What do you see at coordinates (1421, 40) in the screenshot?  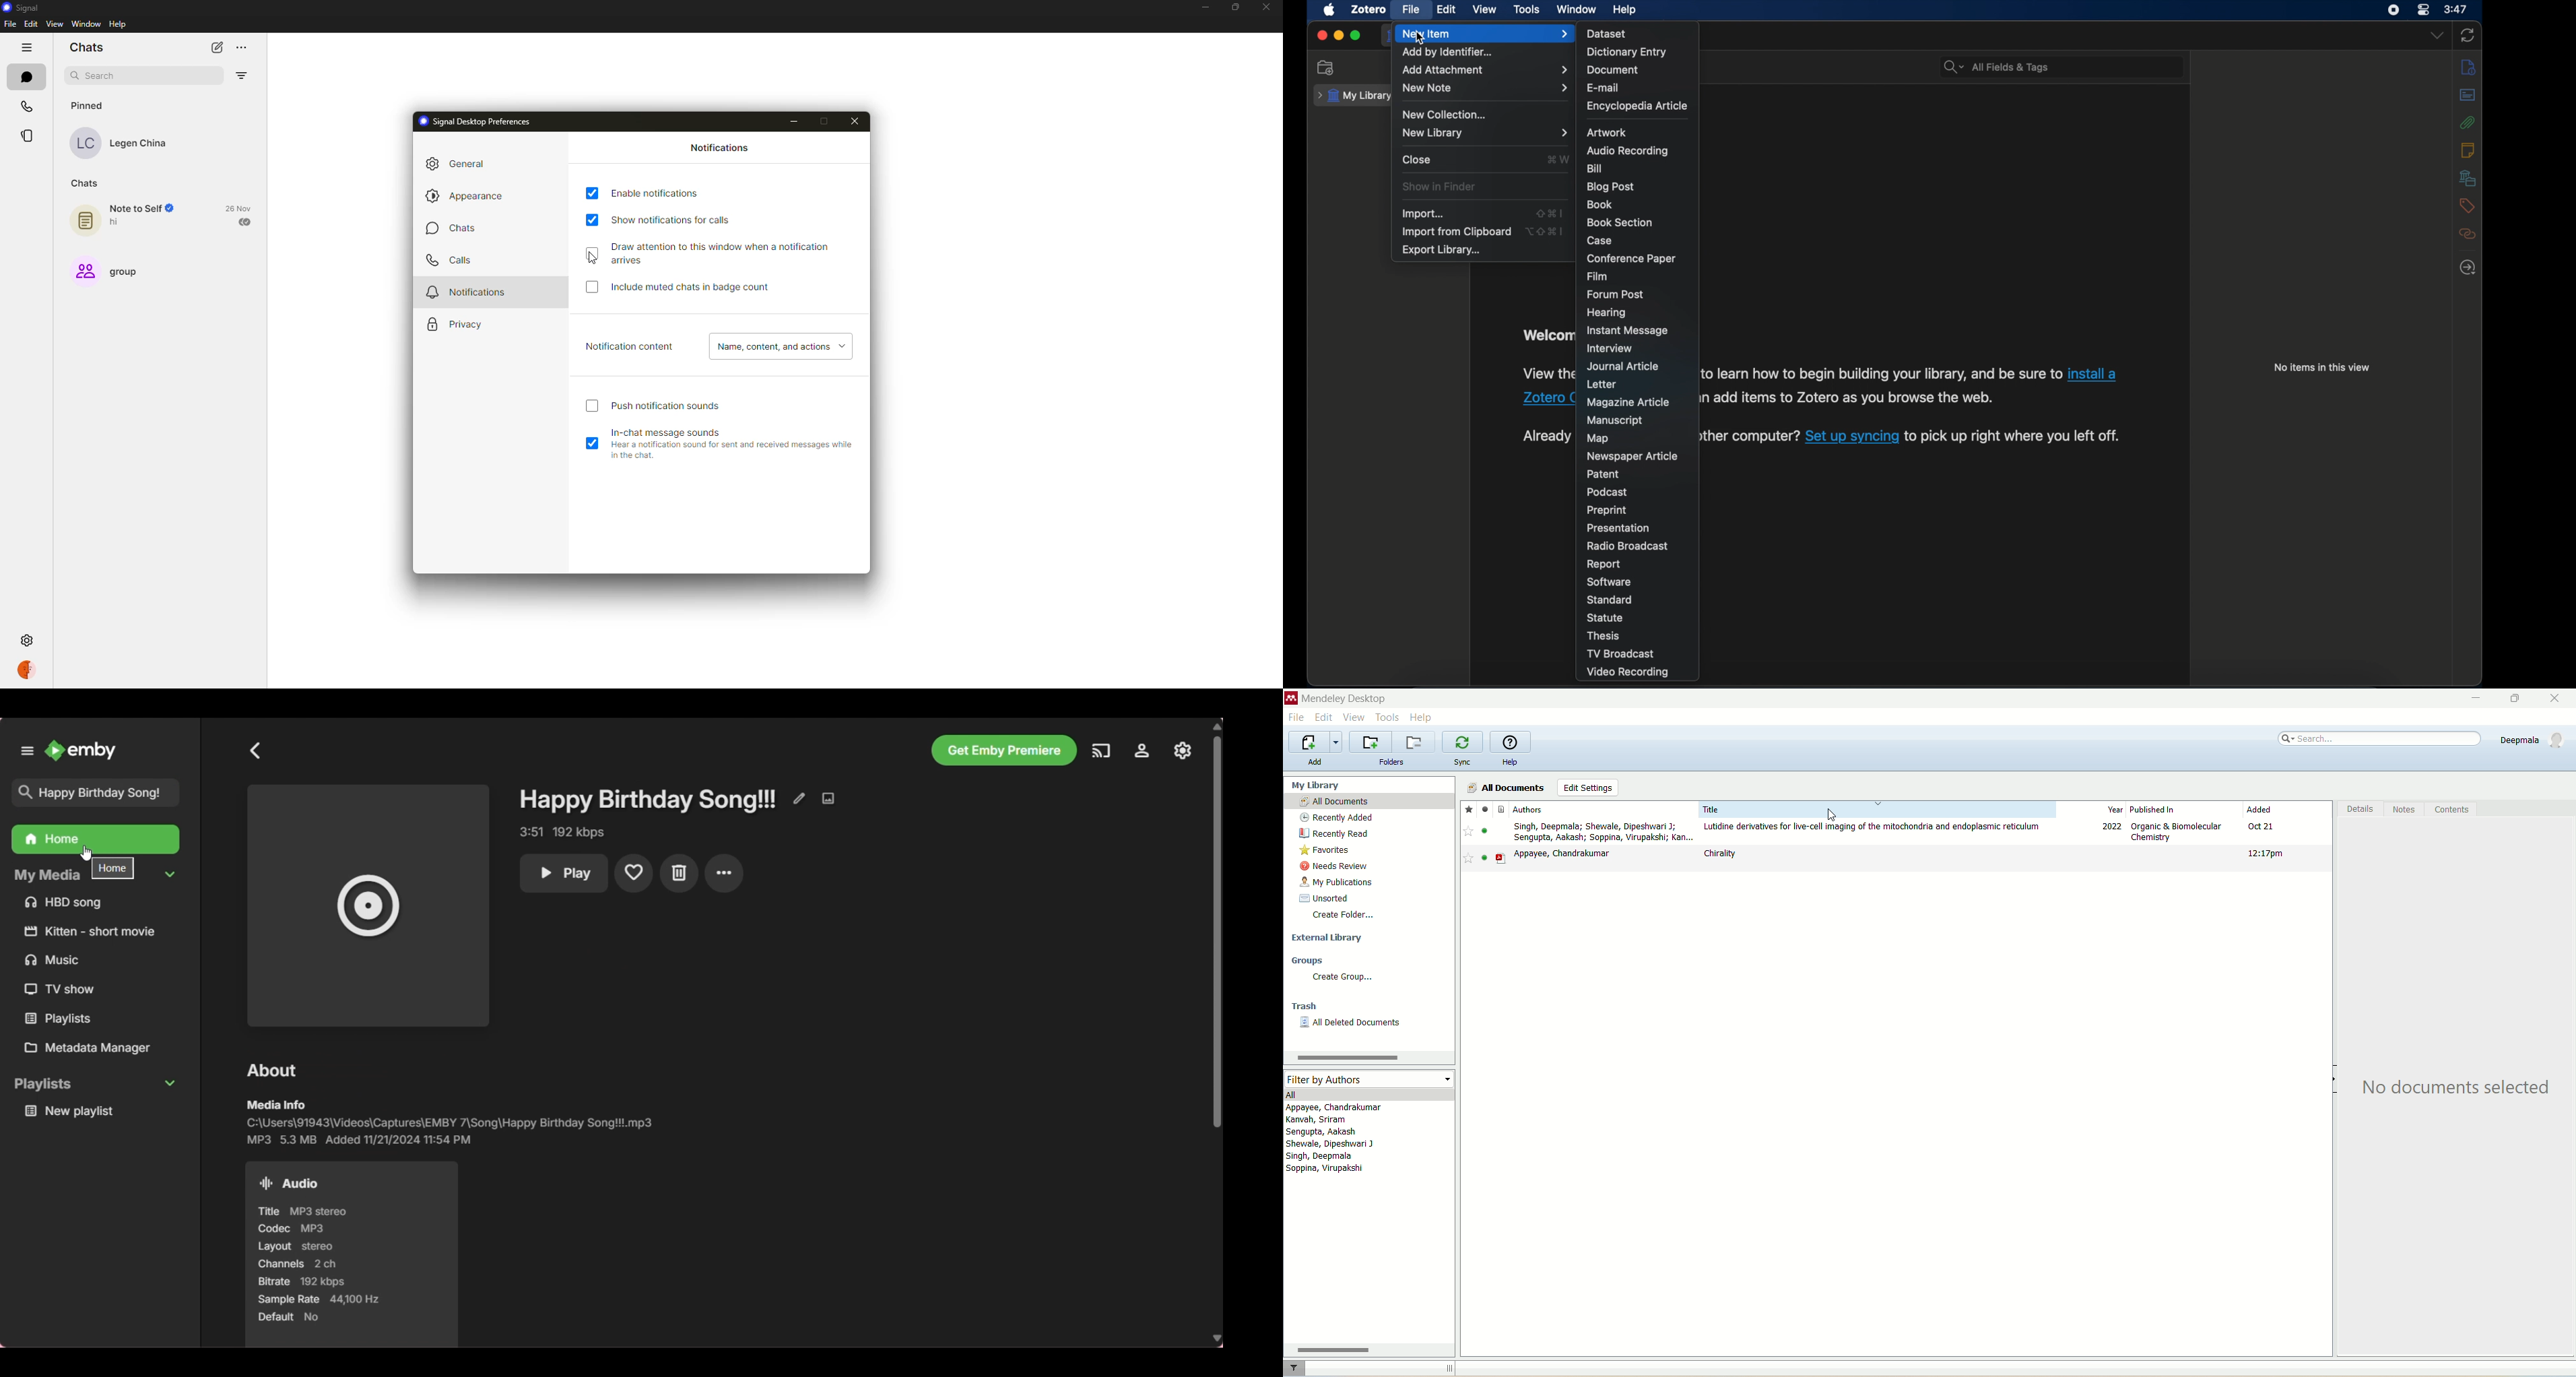 I see `cursor` at bounding box center [1421, 40].